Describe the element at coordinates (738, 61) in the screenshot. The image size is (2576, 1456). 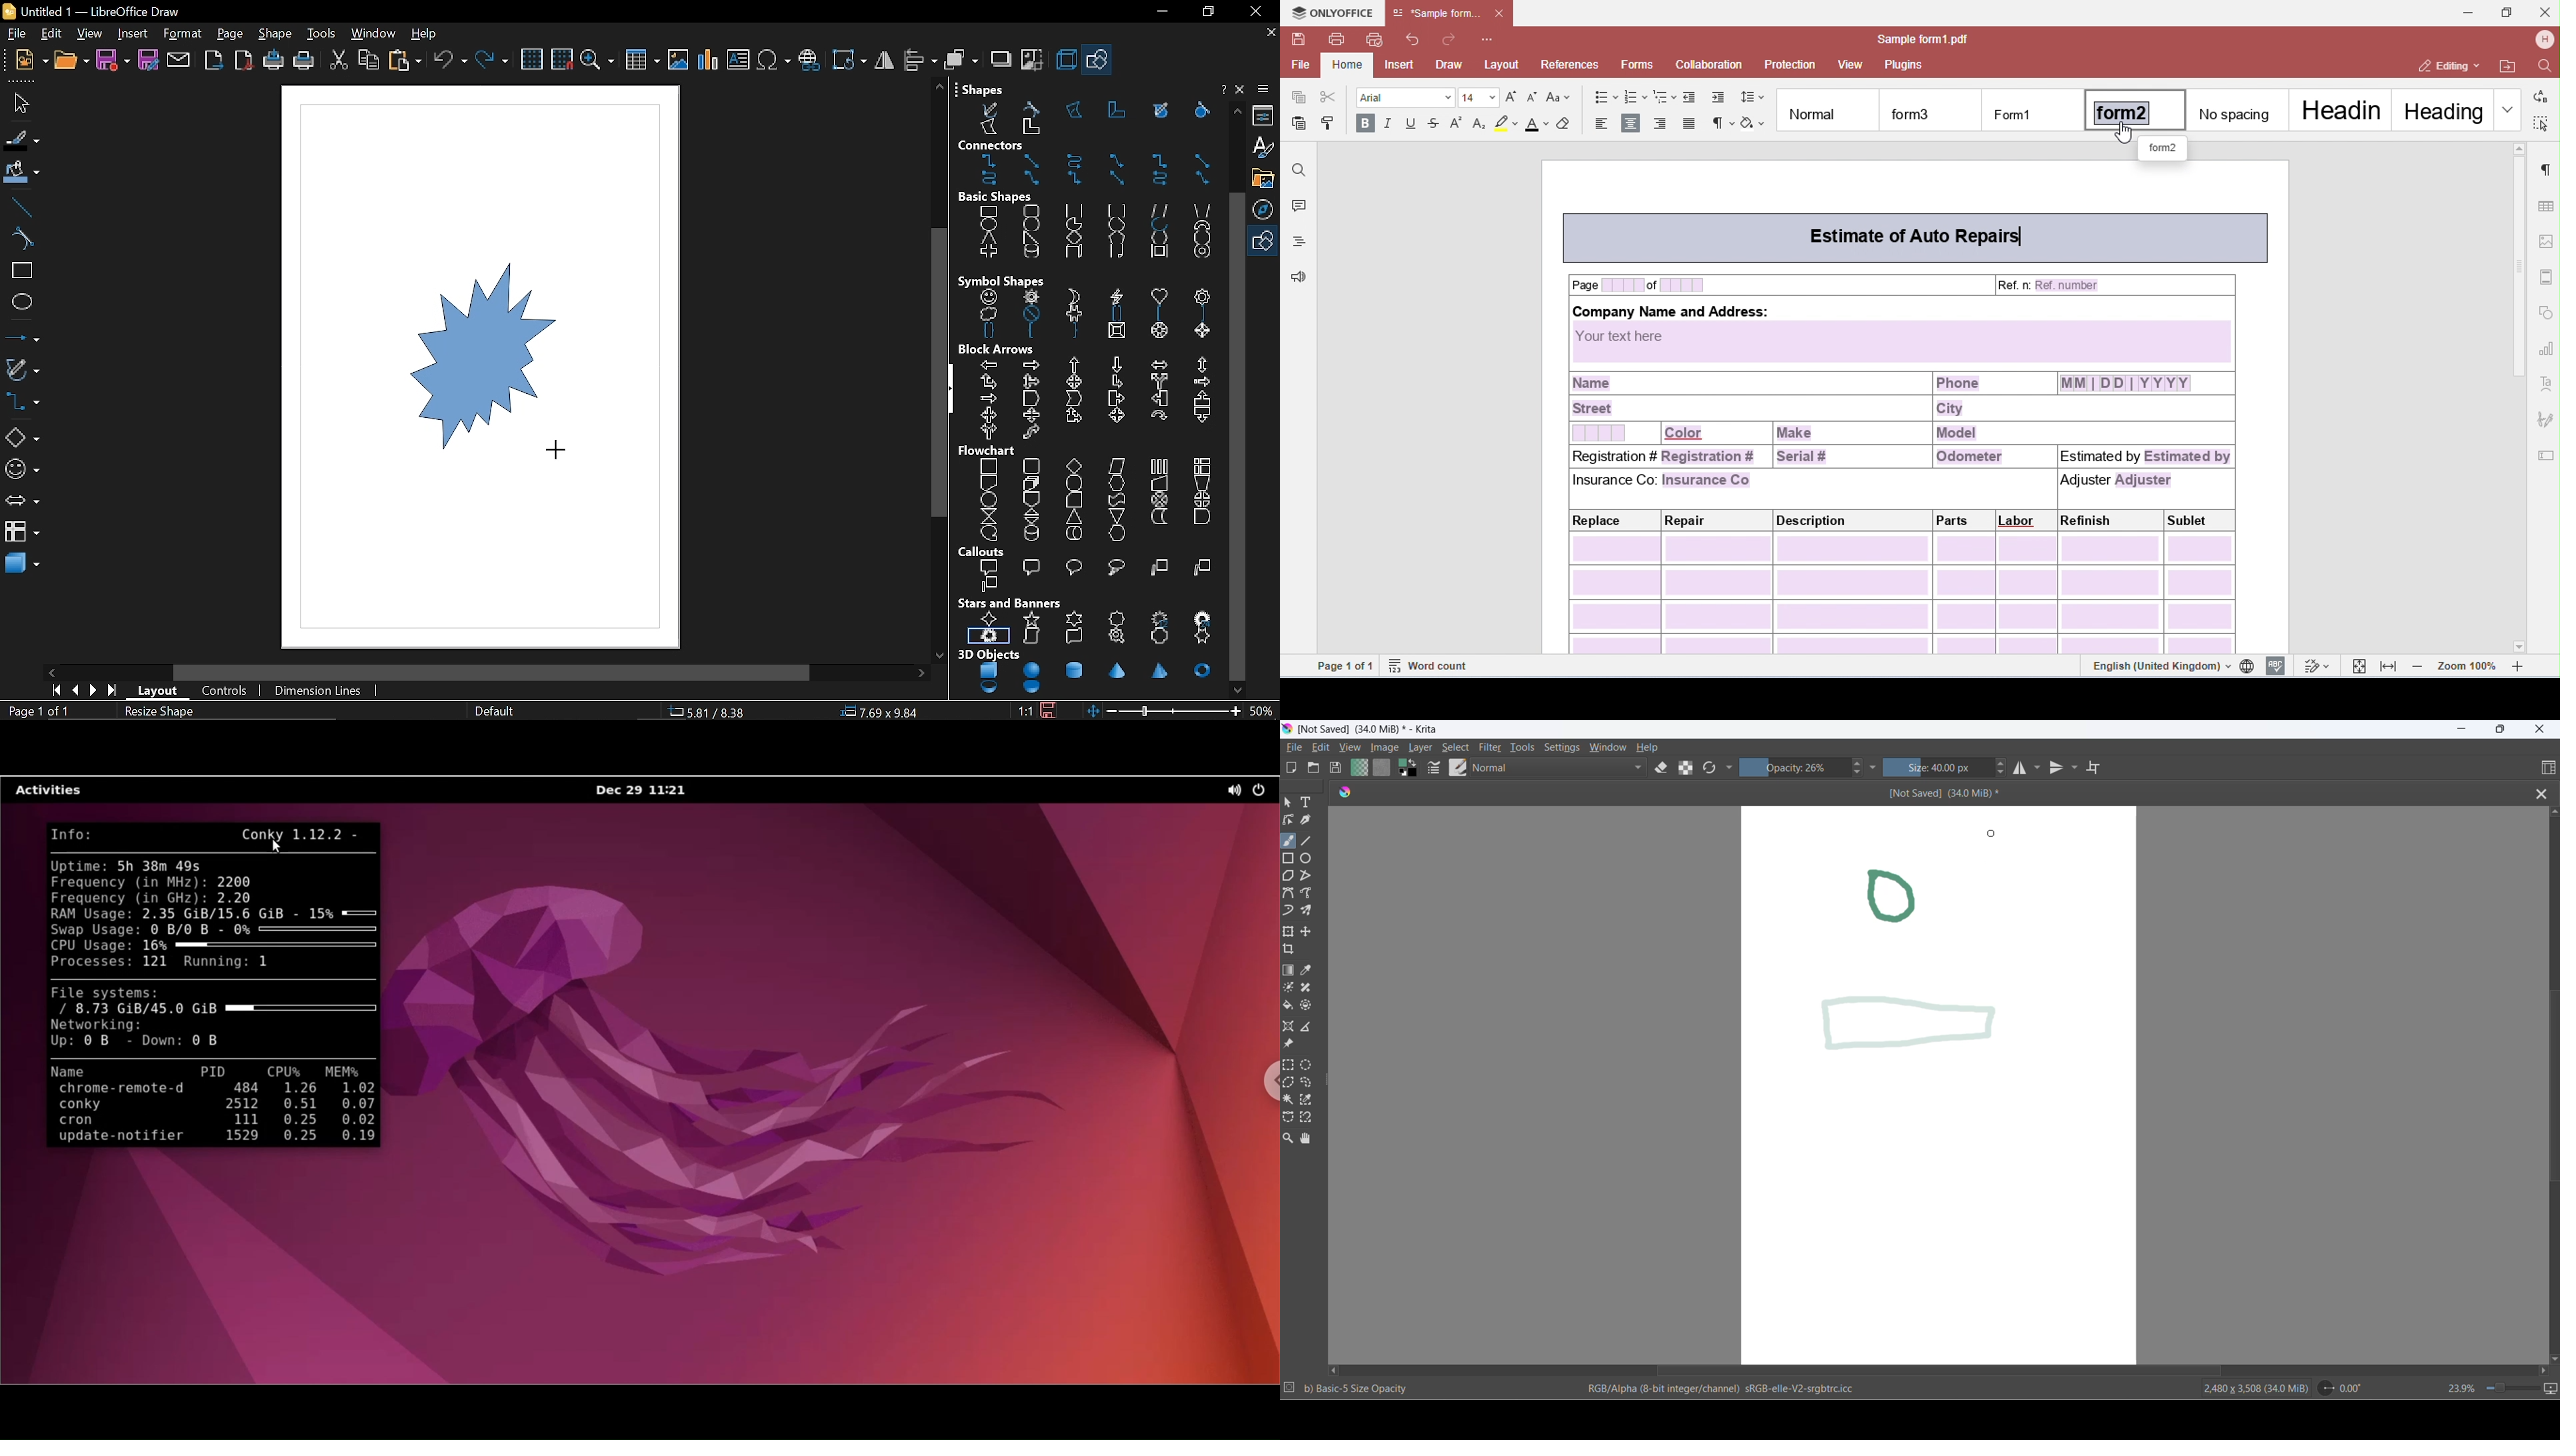
I see `Insert text` at that location.